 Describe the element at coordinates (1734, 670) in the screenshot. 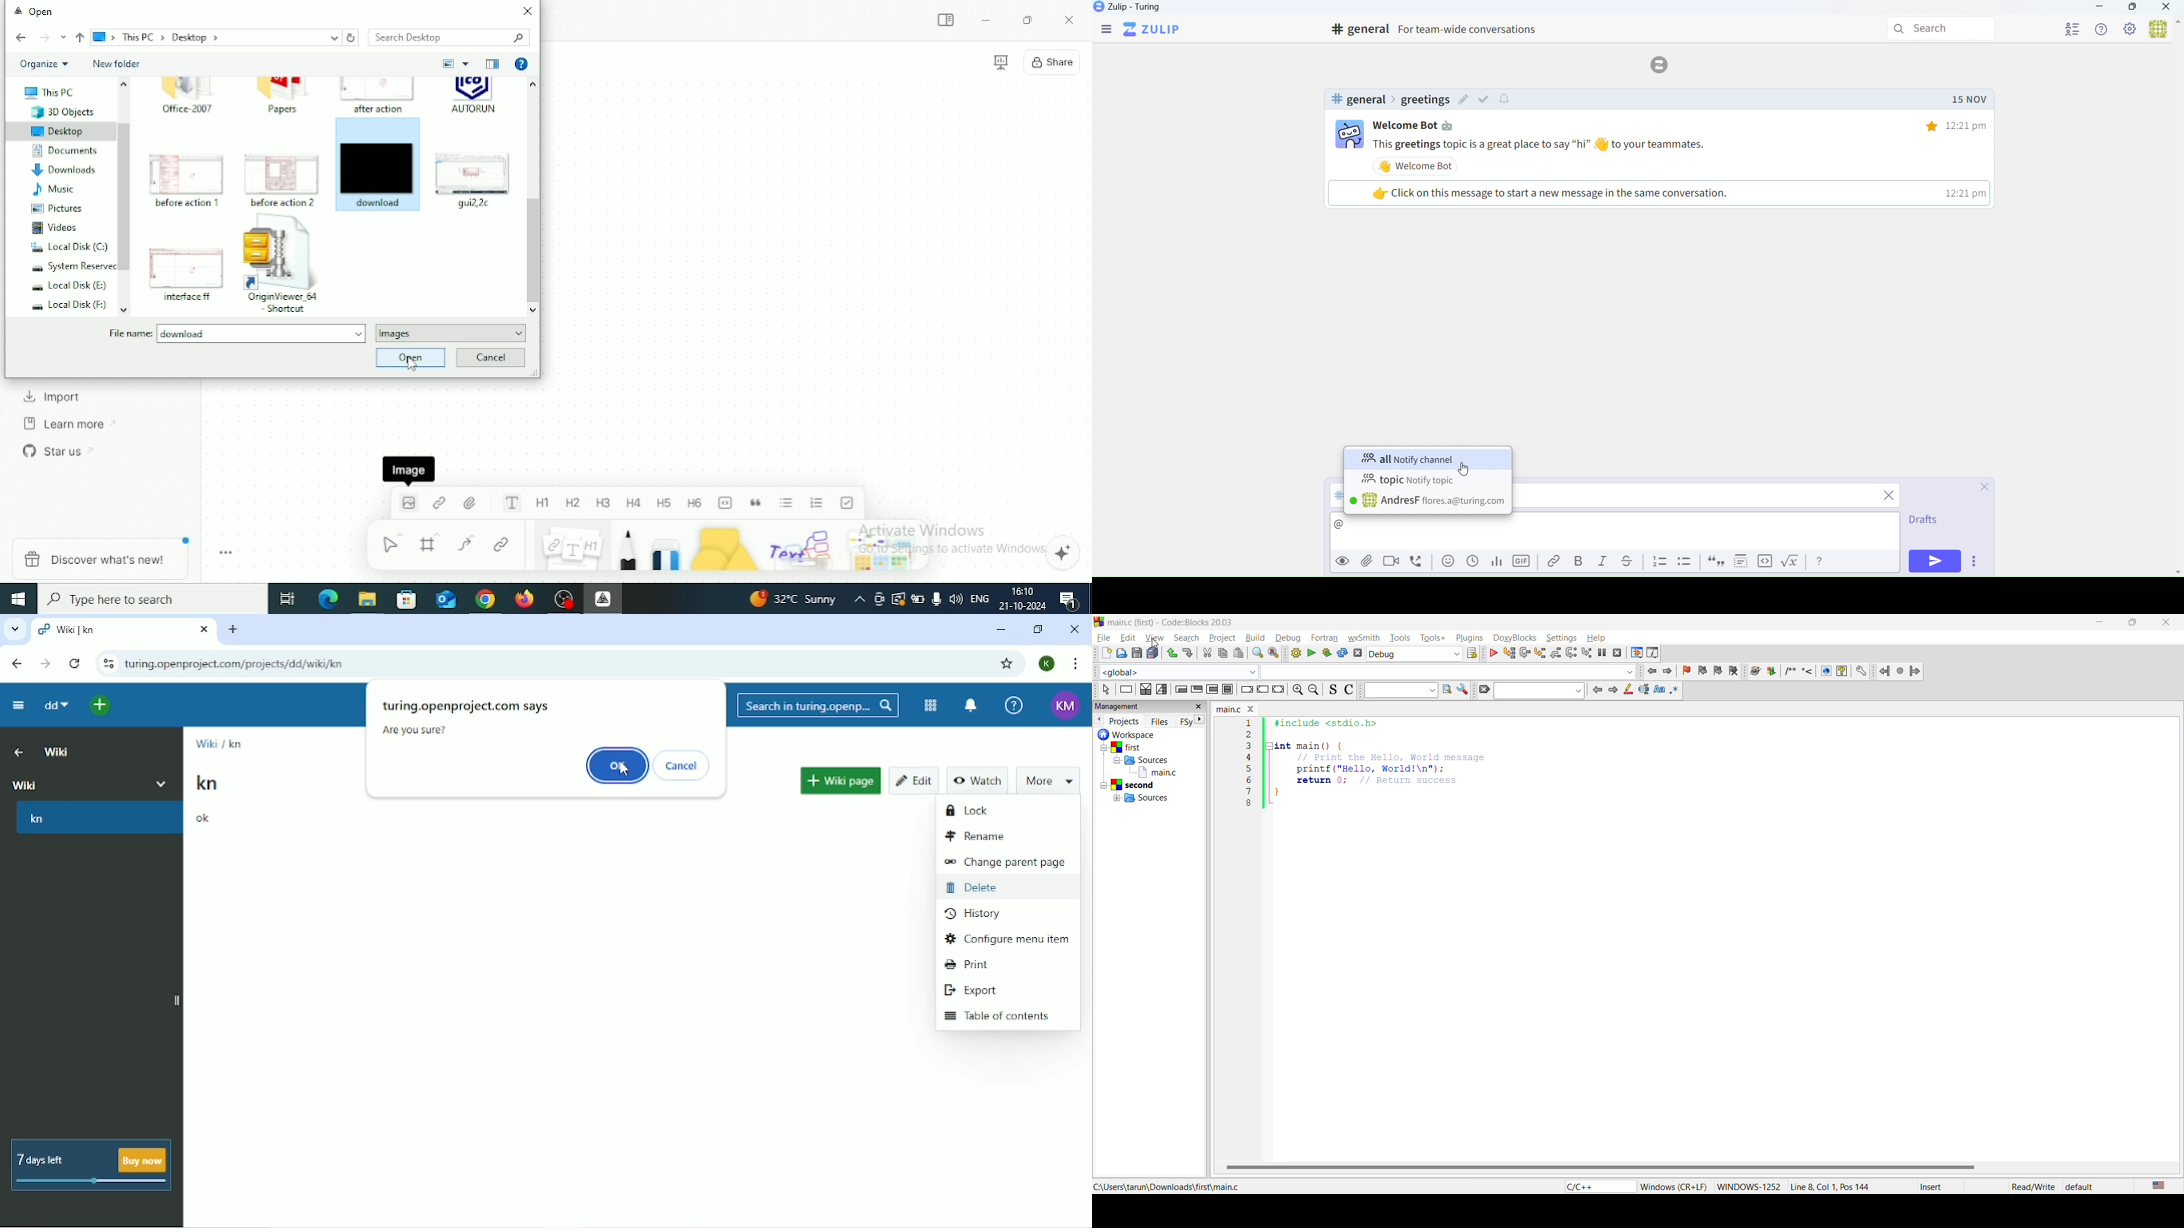

I see `clear bookmarks` at that location.